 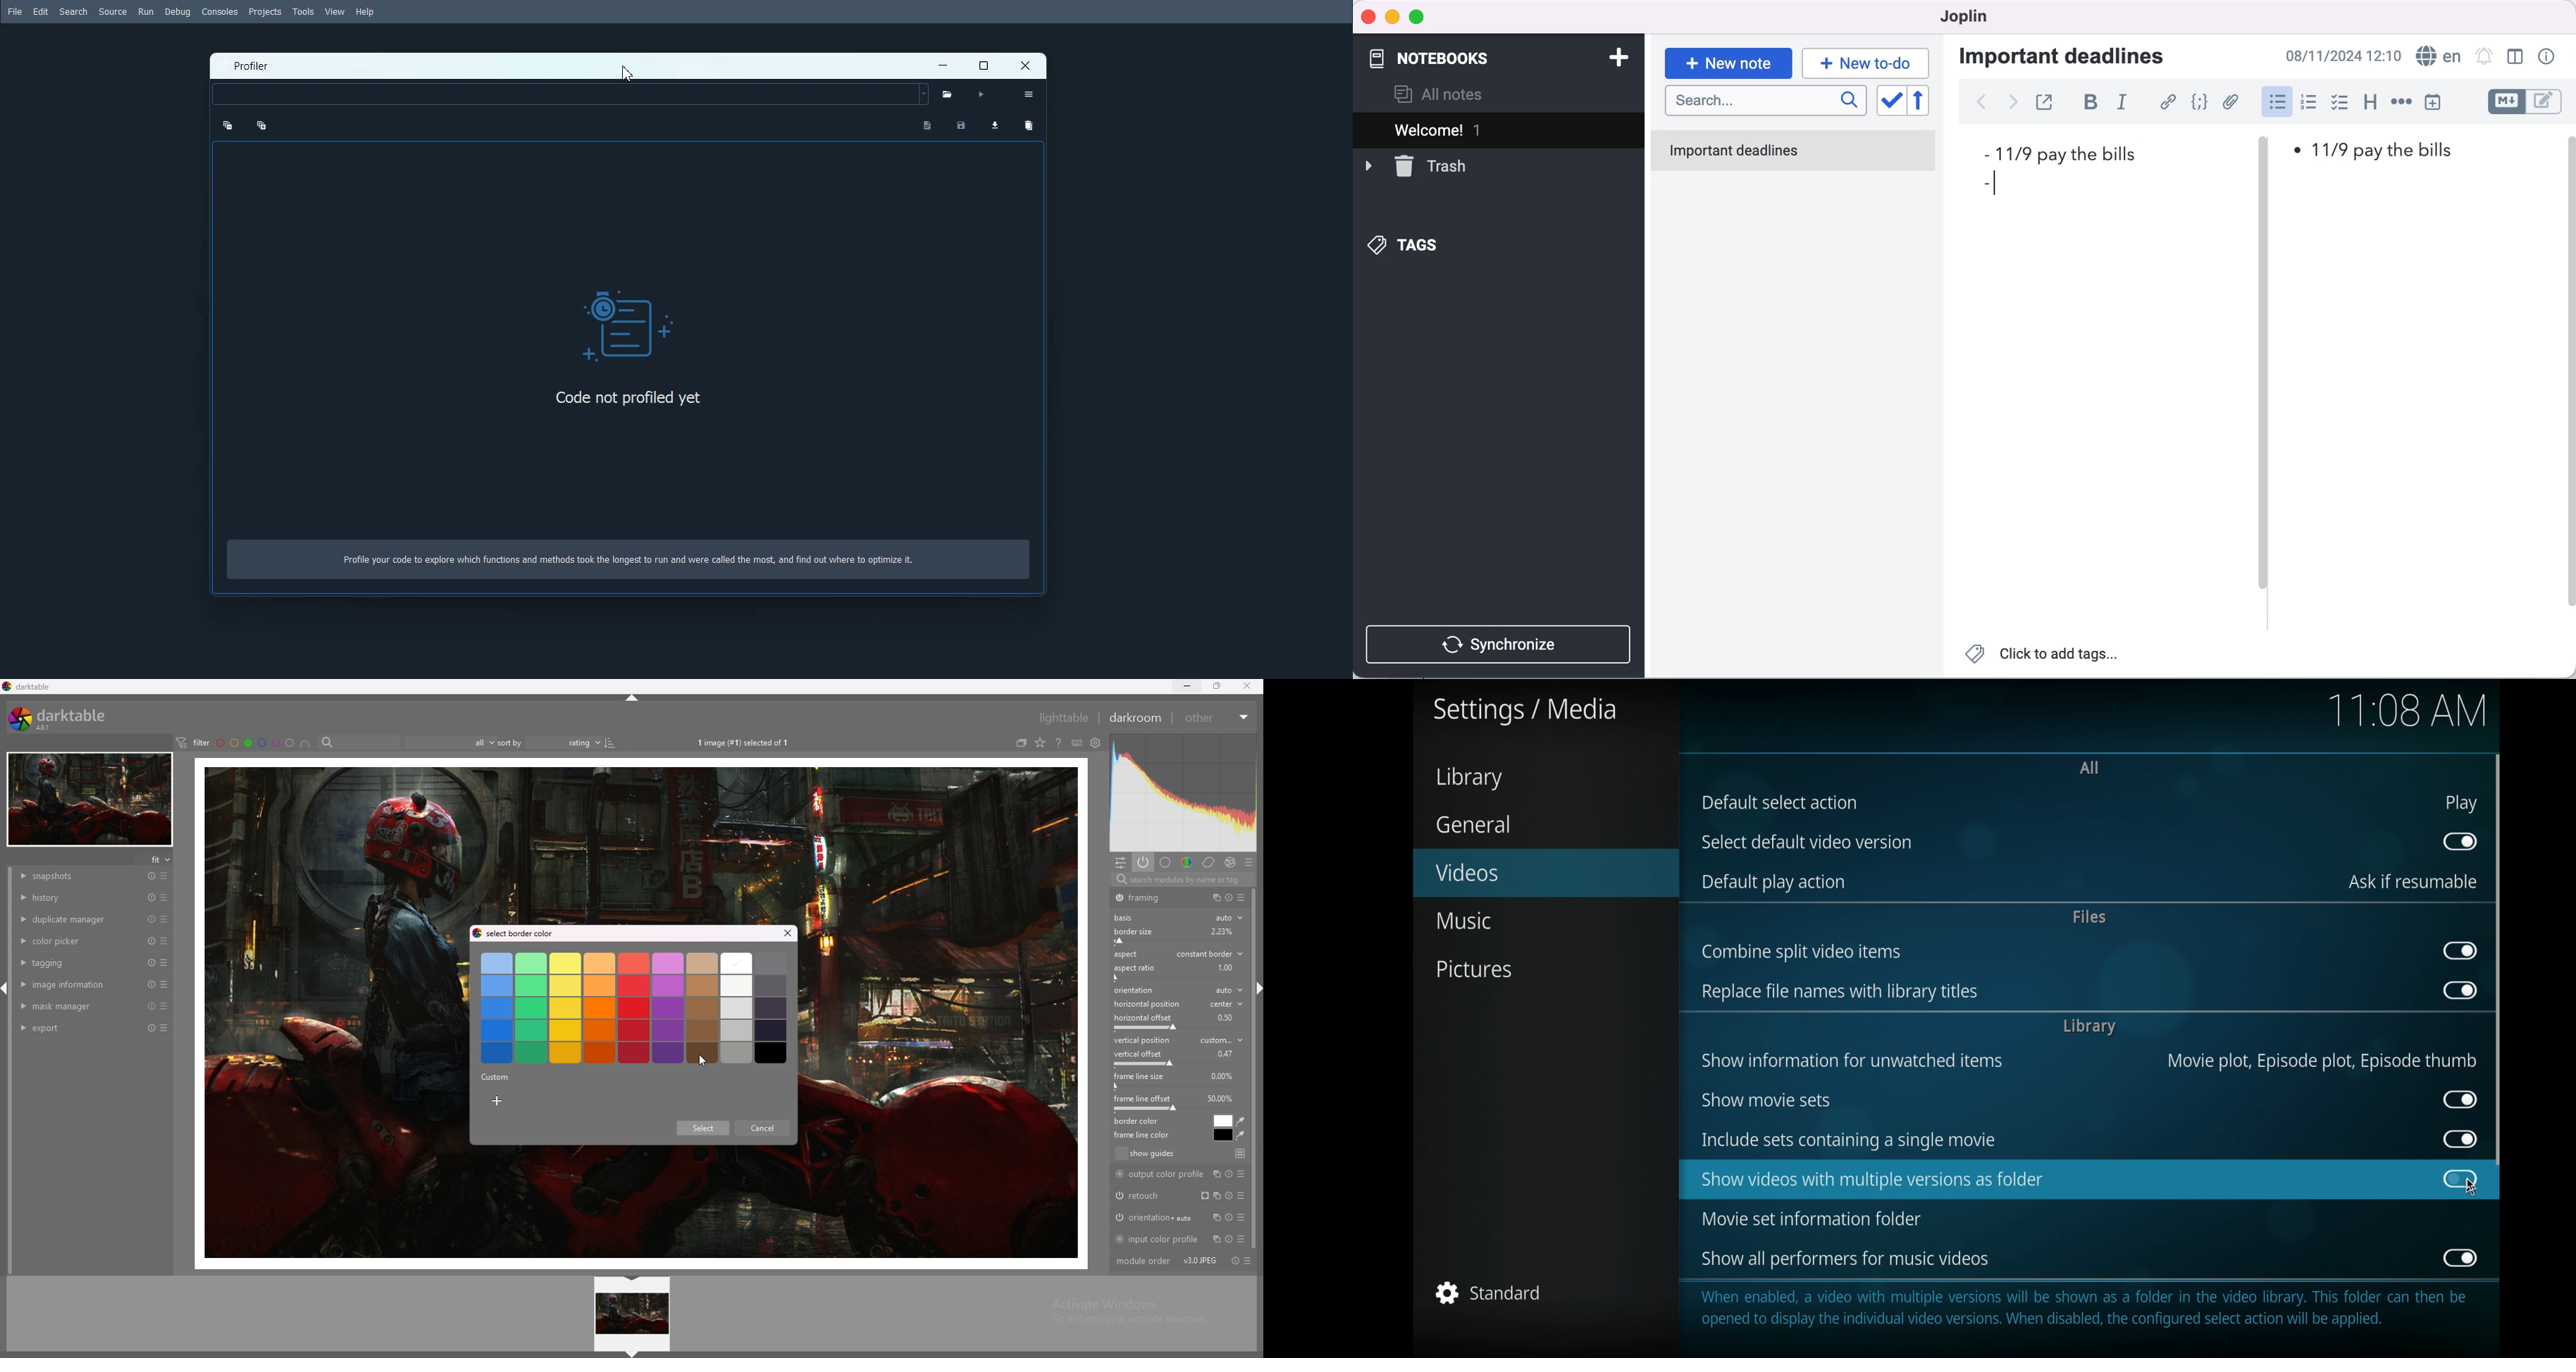 I want to click on Close, so click(x=1024, y=65).